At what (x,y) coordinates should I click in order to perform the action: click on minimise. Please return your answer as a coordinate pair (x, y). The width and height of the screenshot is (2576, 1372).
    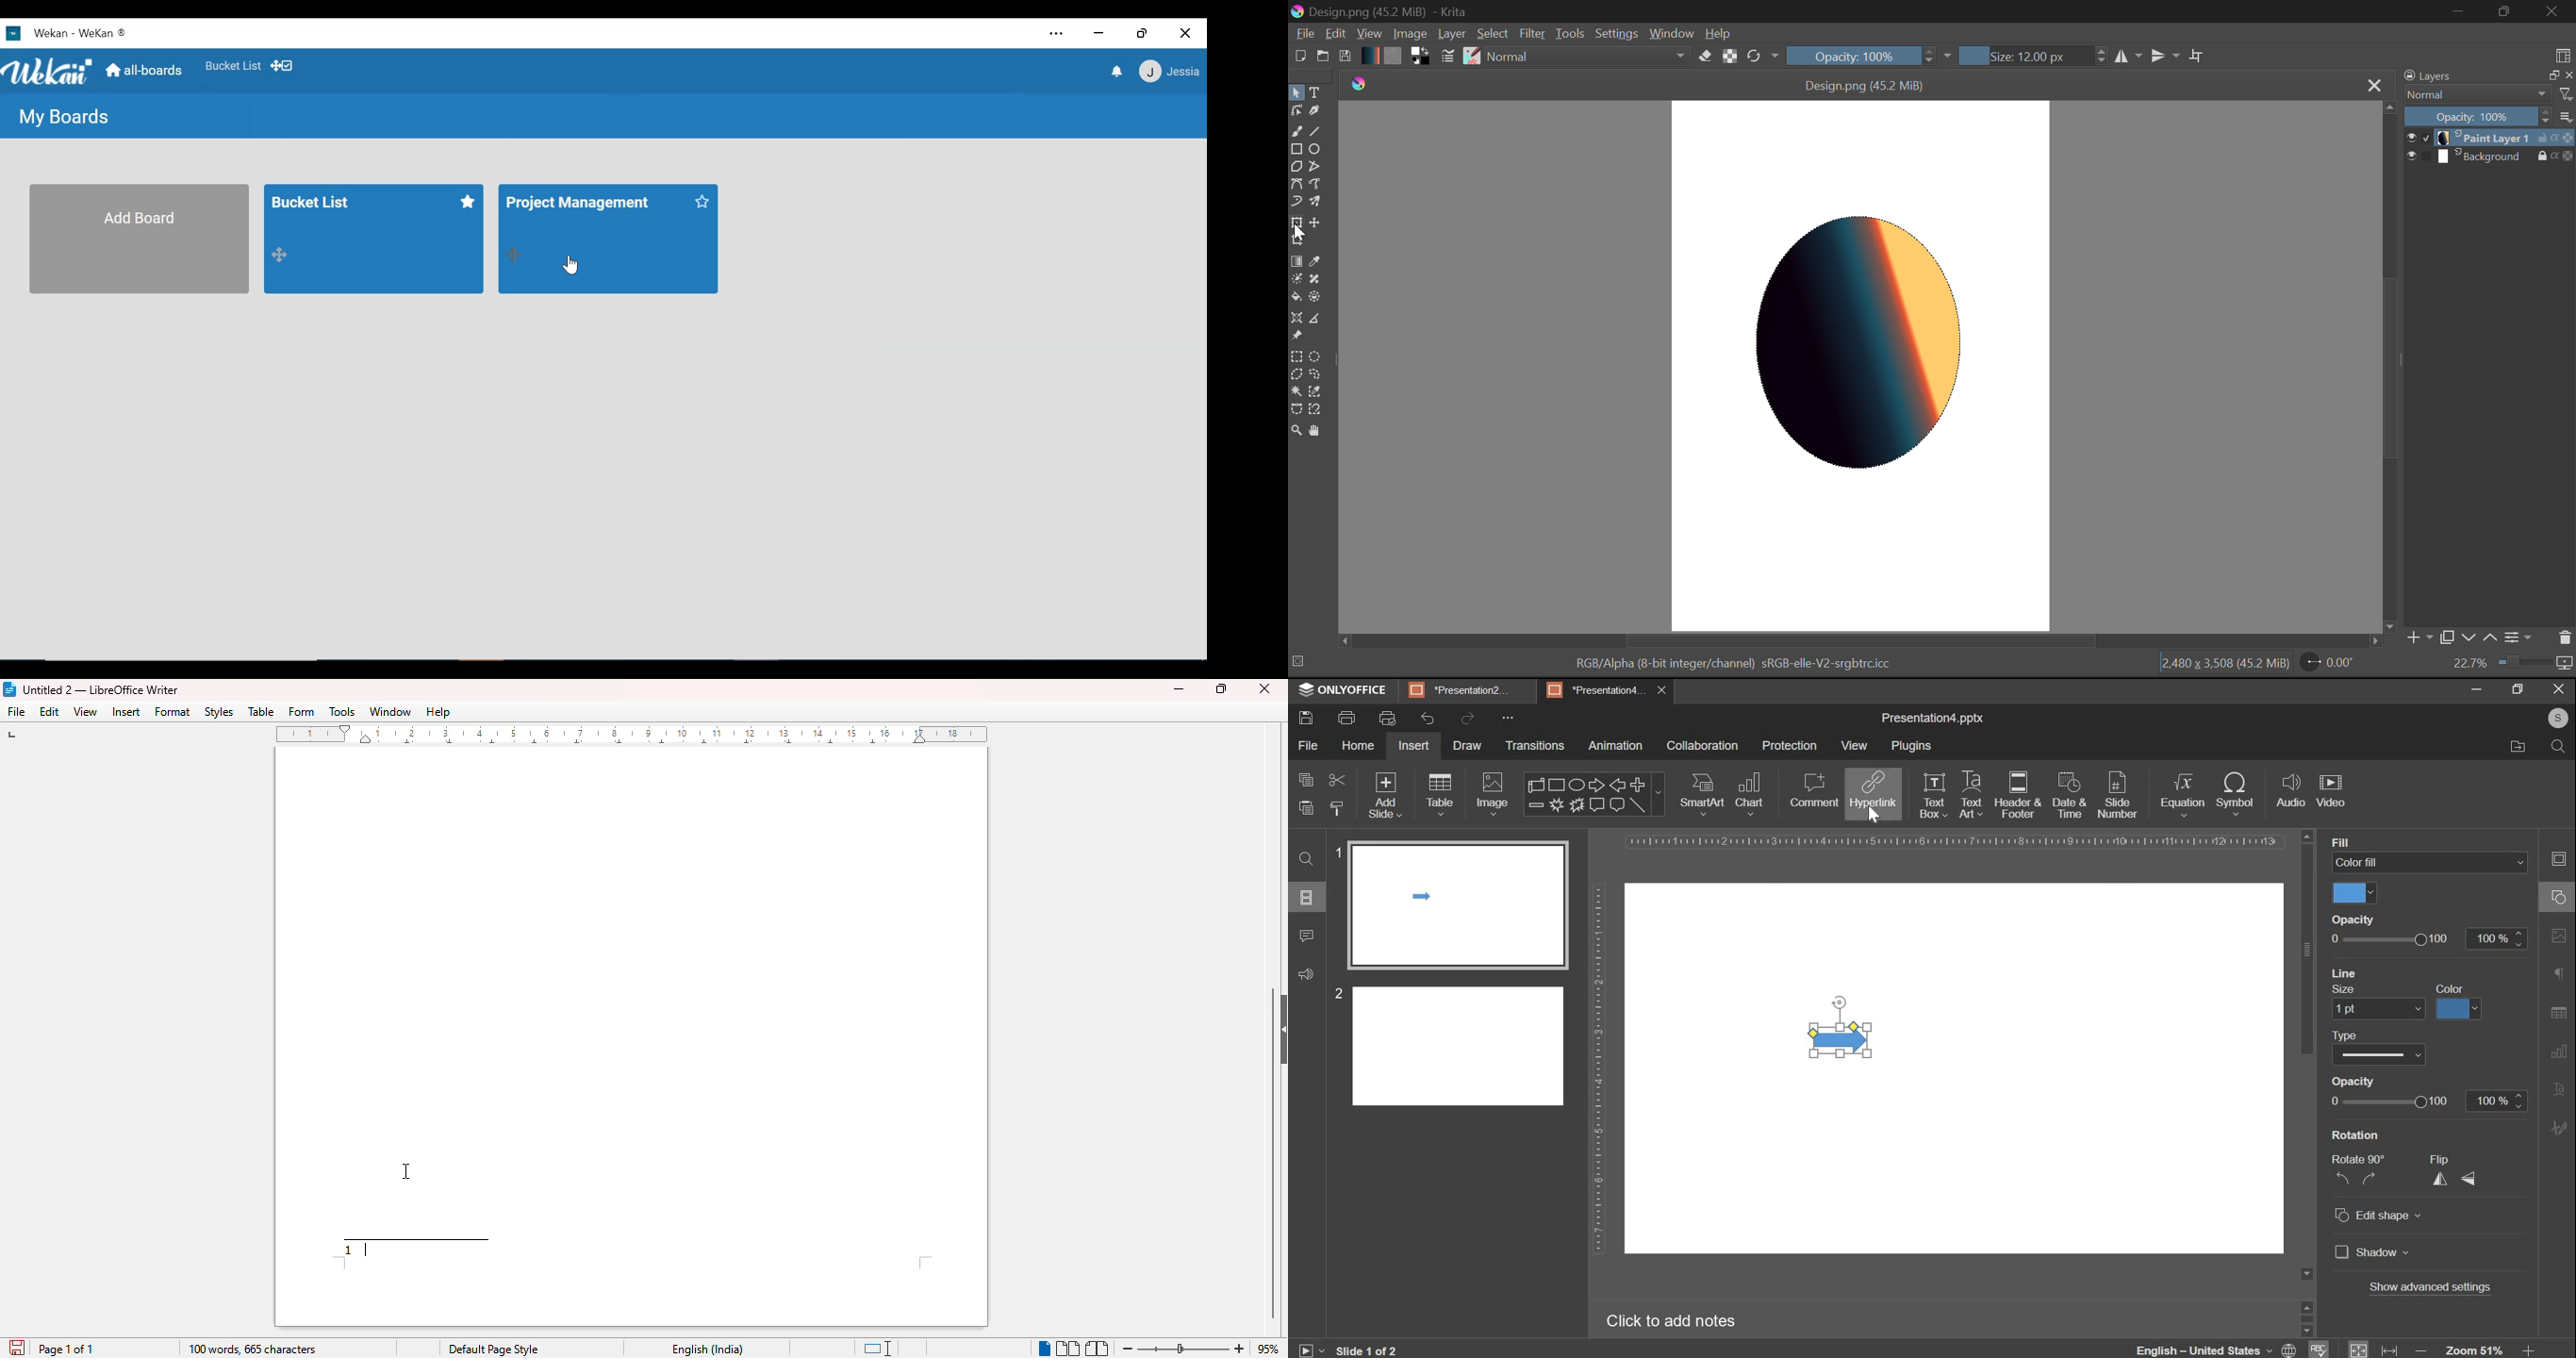
    Looking at the image, I should click on (2467, 689).